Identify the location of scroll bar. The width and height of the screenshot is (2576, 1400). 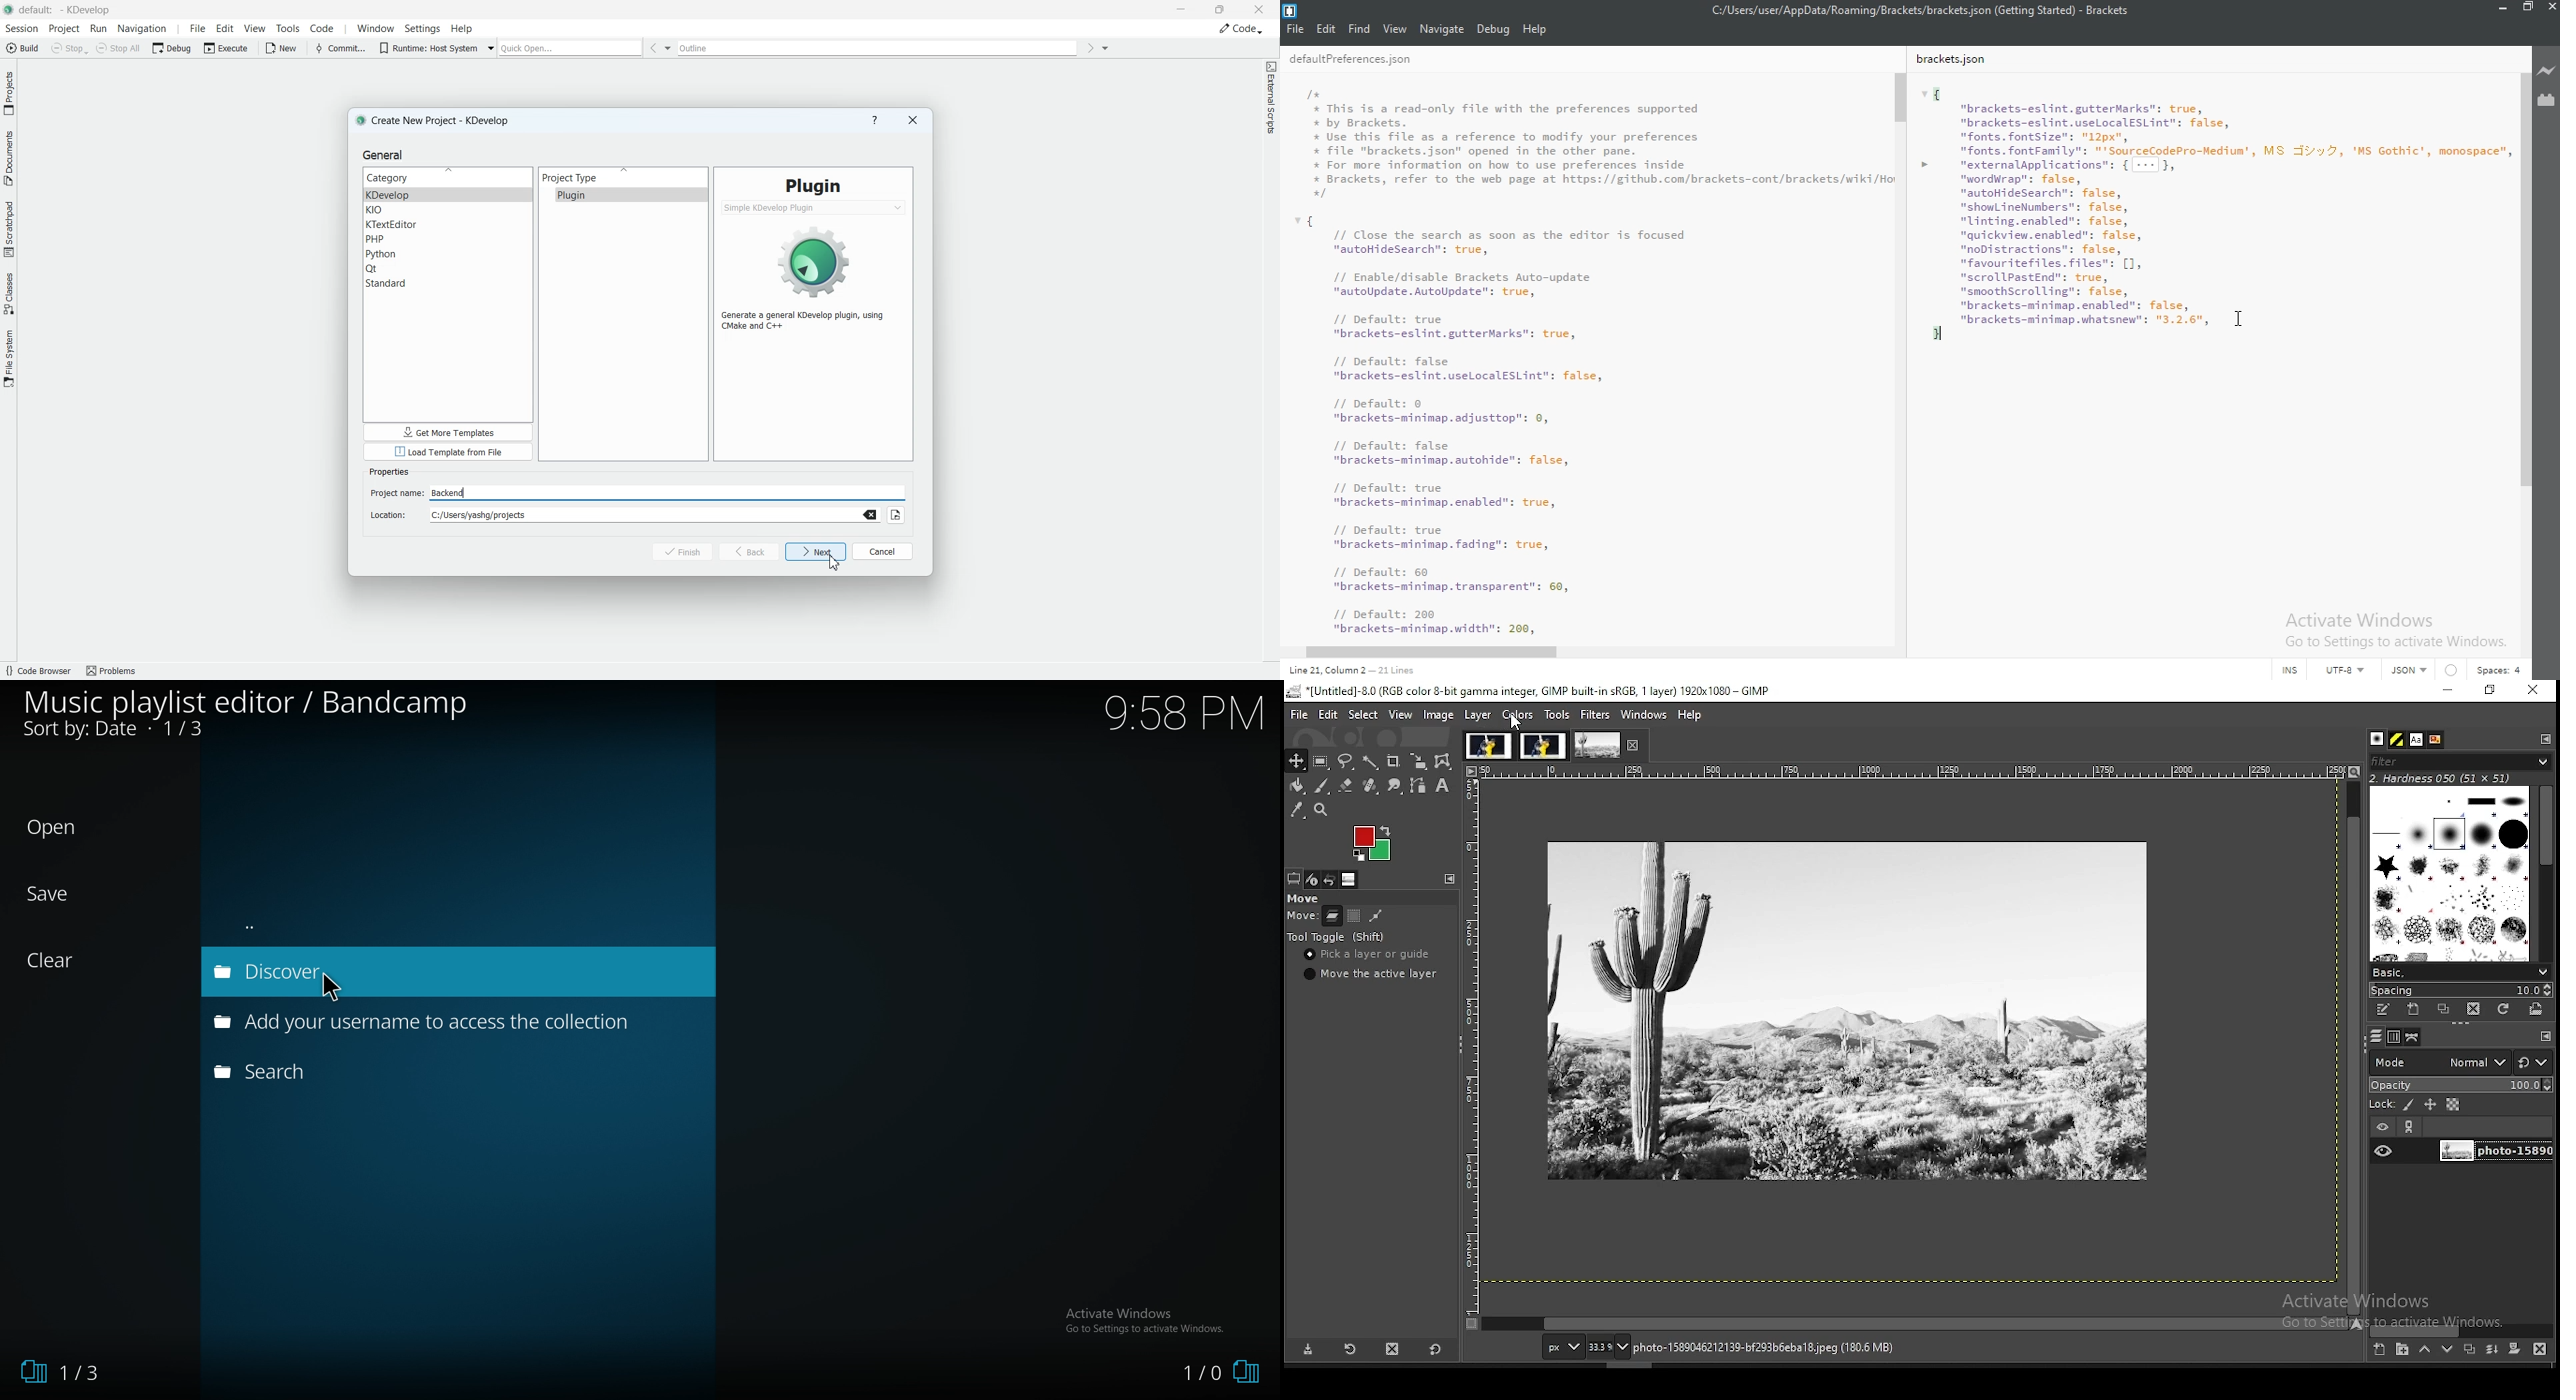
(2546, 871).